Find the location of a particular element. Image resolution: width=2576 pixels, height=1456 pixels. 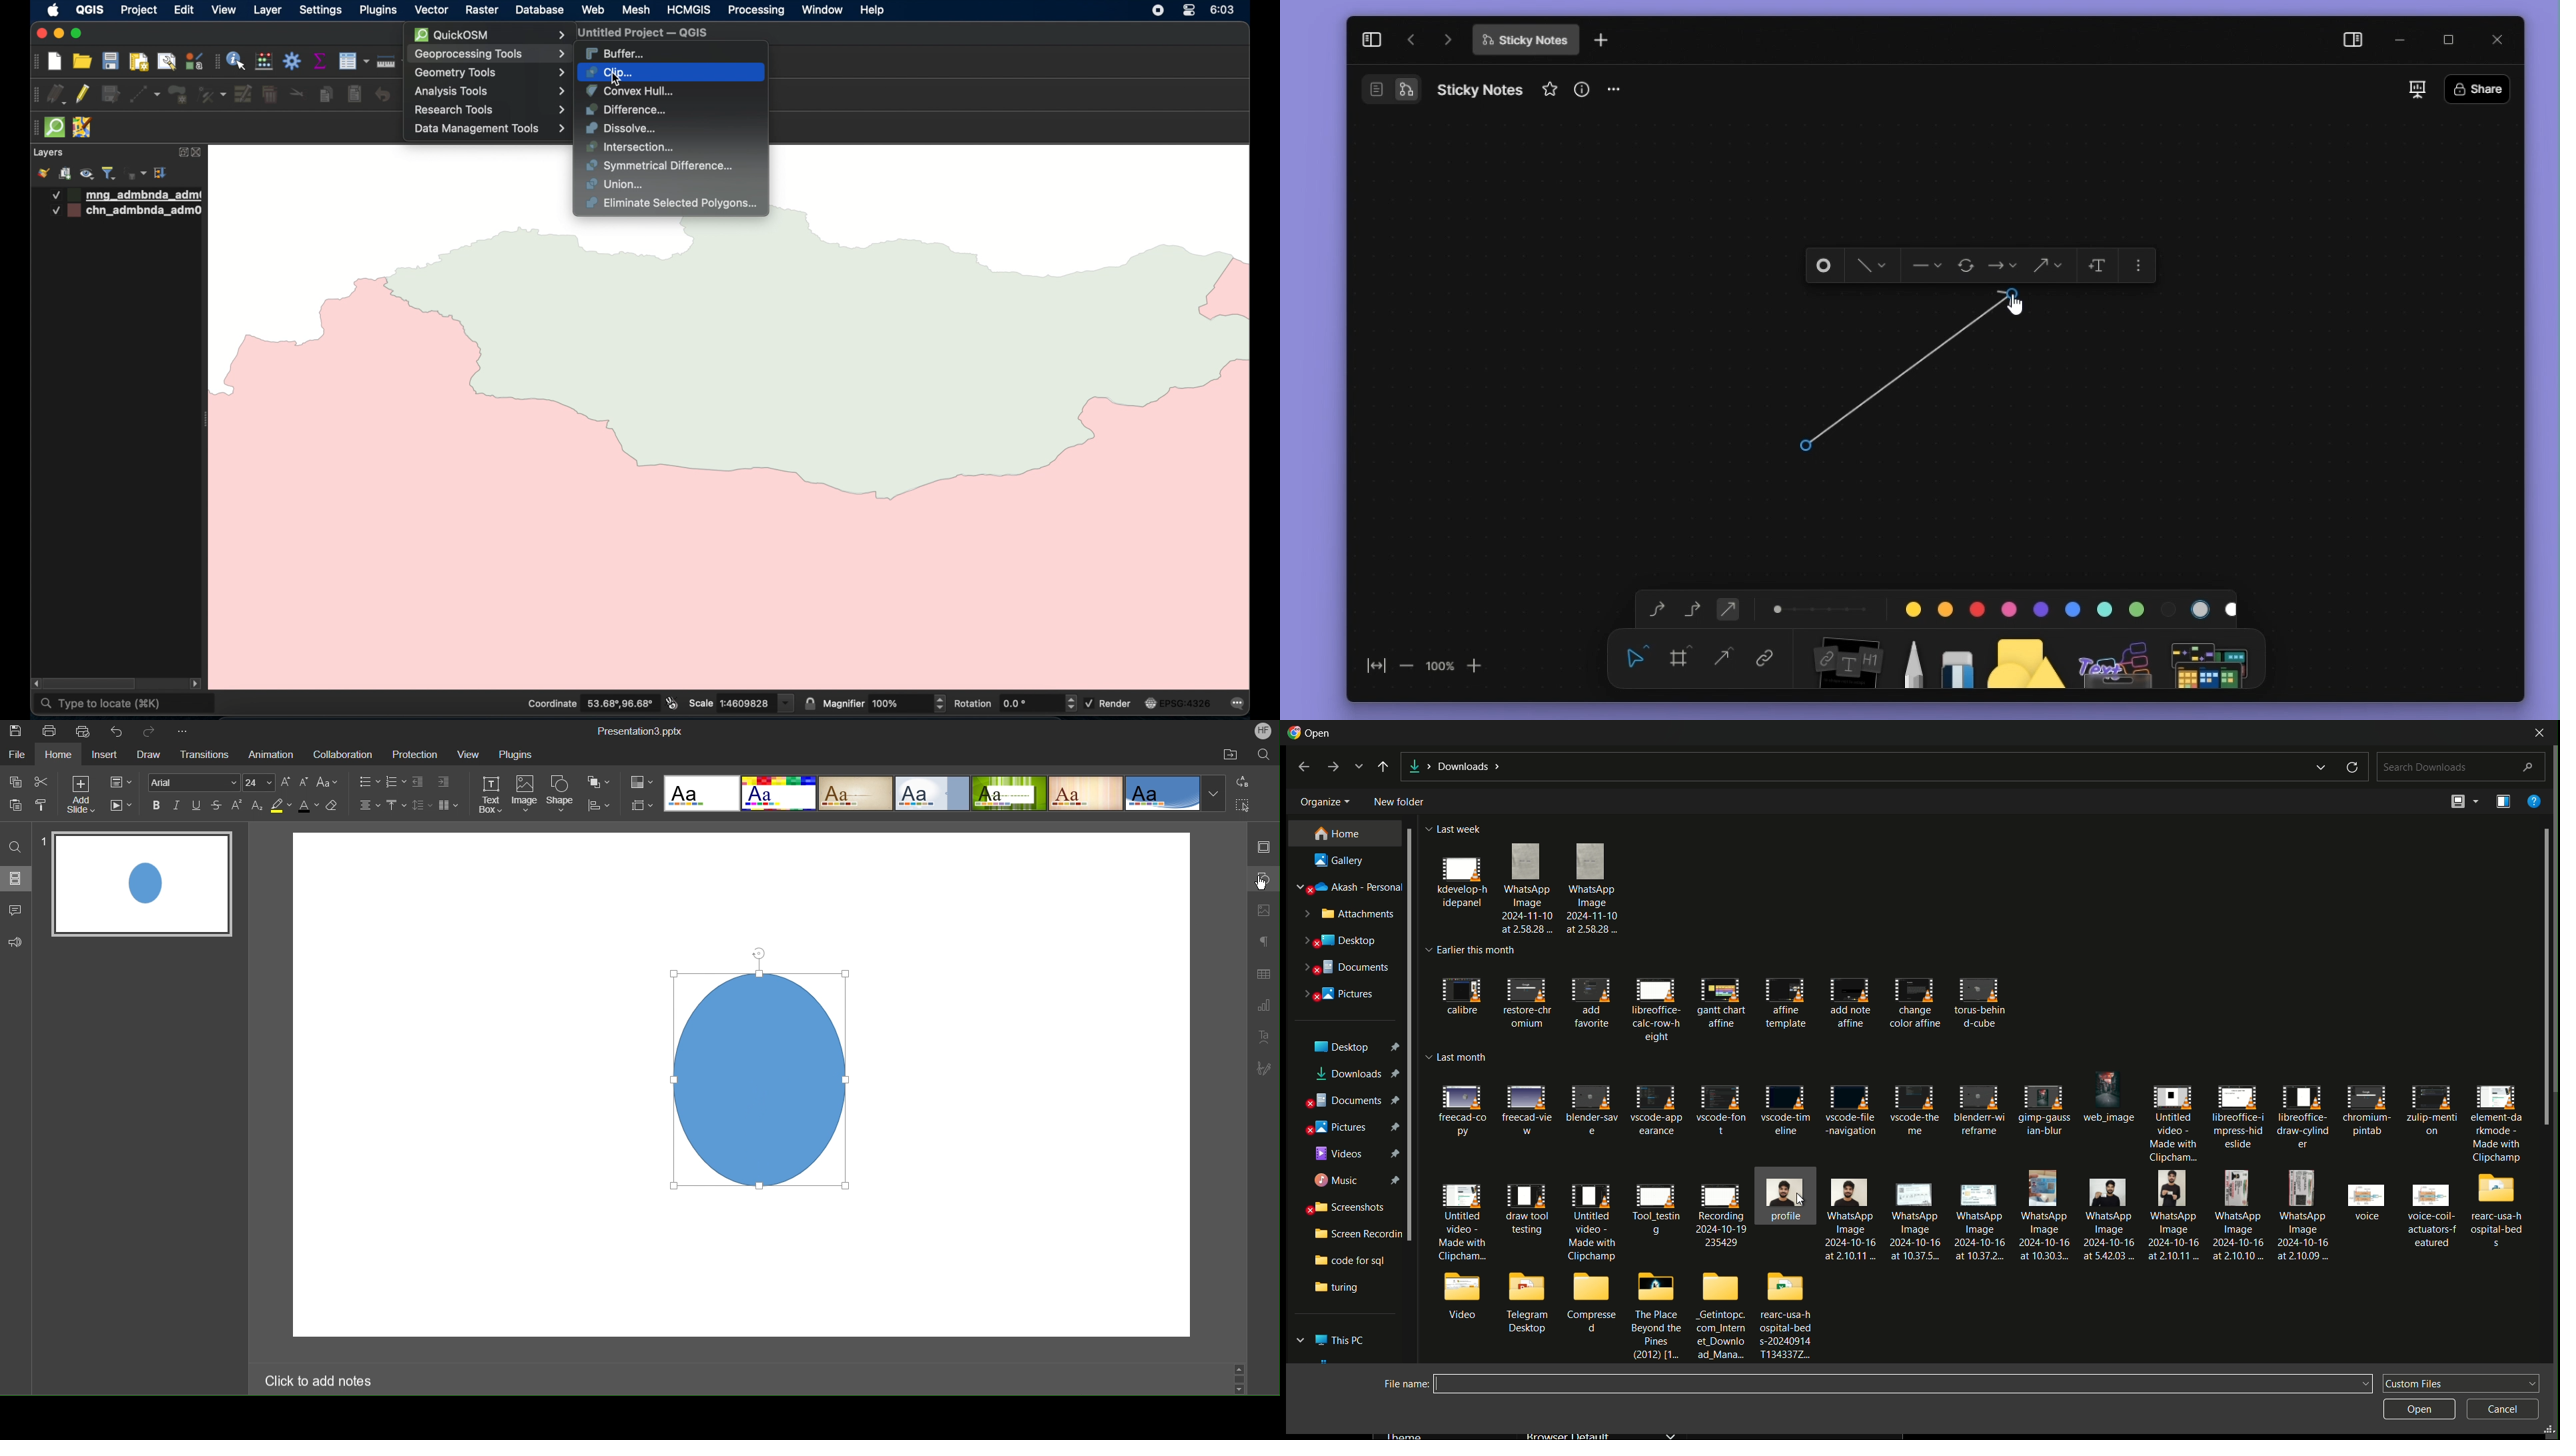

Image is located at coordinates (527, 795).